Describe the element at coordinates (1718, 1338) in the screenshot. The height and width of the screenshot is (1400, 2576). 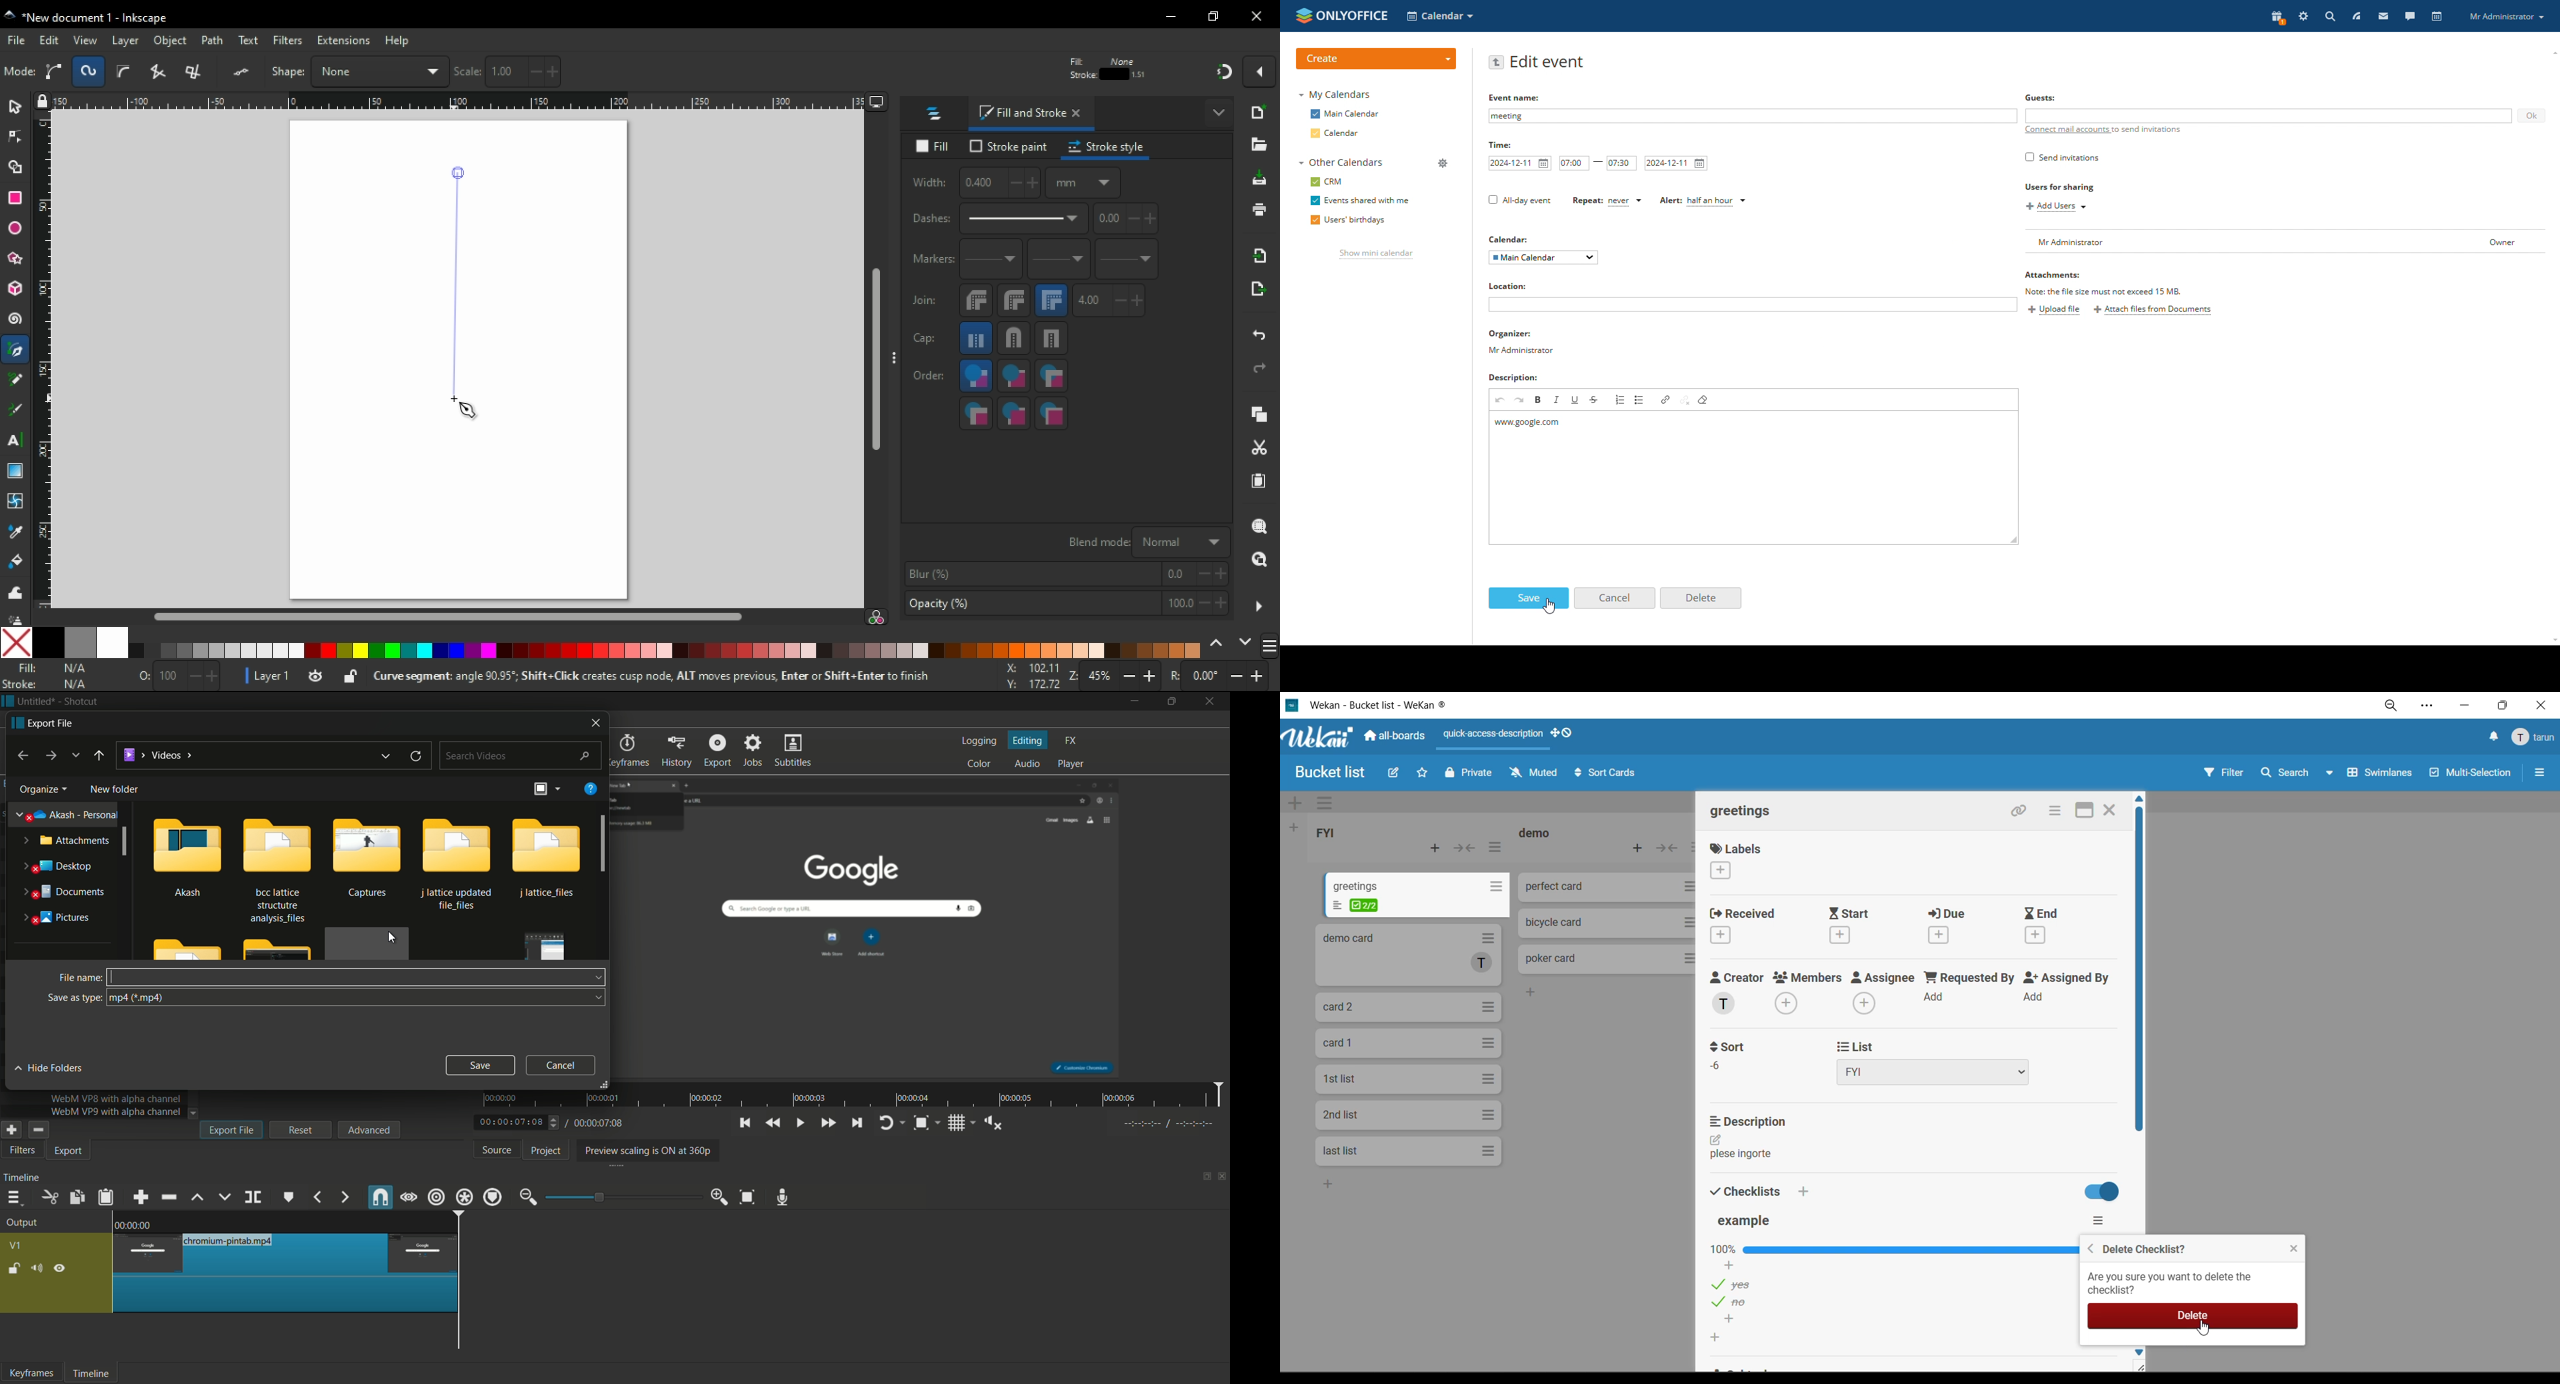
I see `add new checklist` at that location.